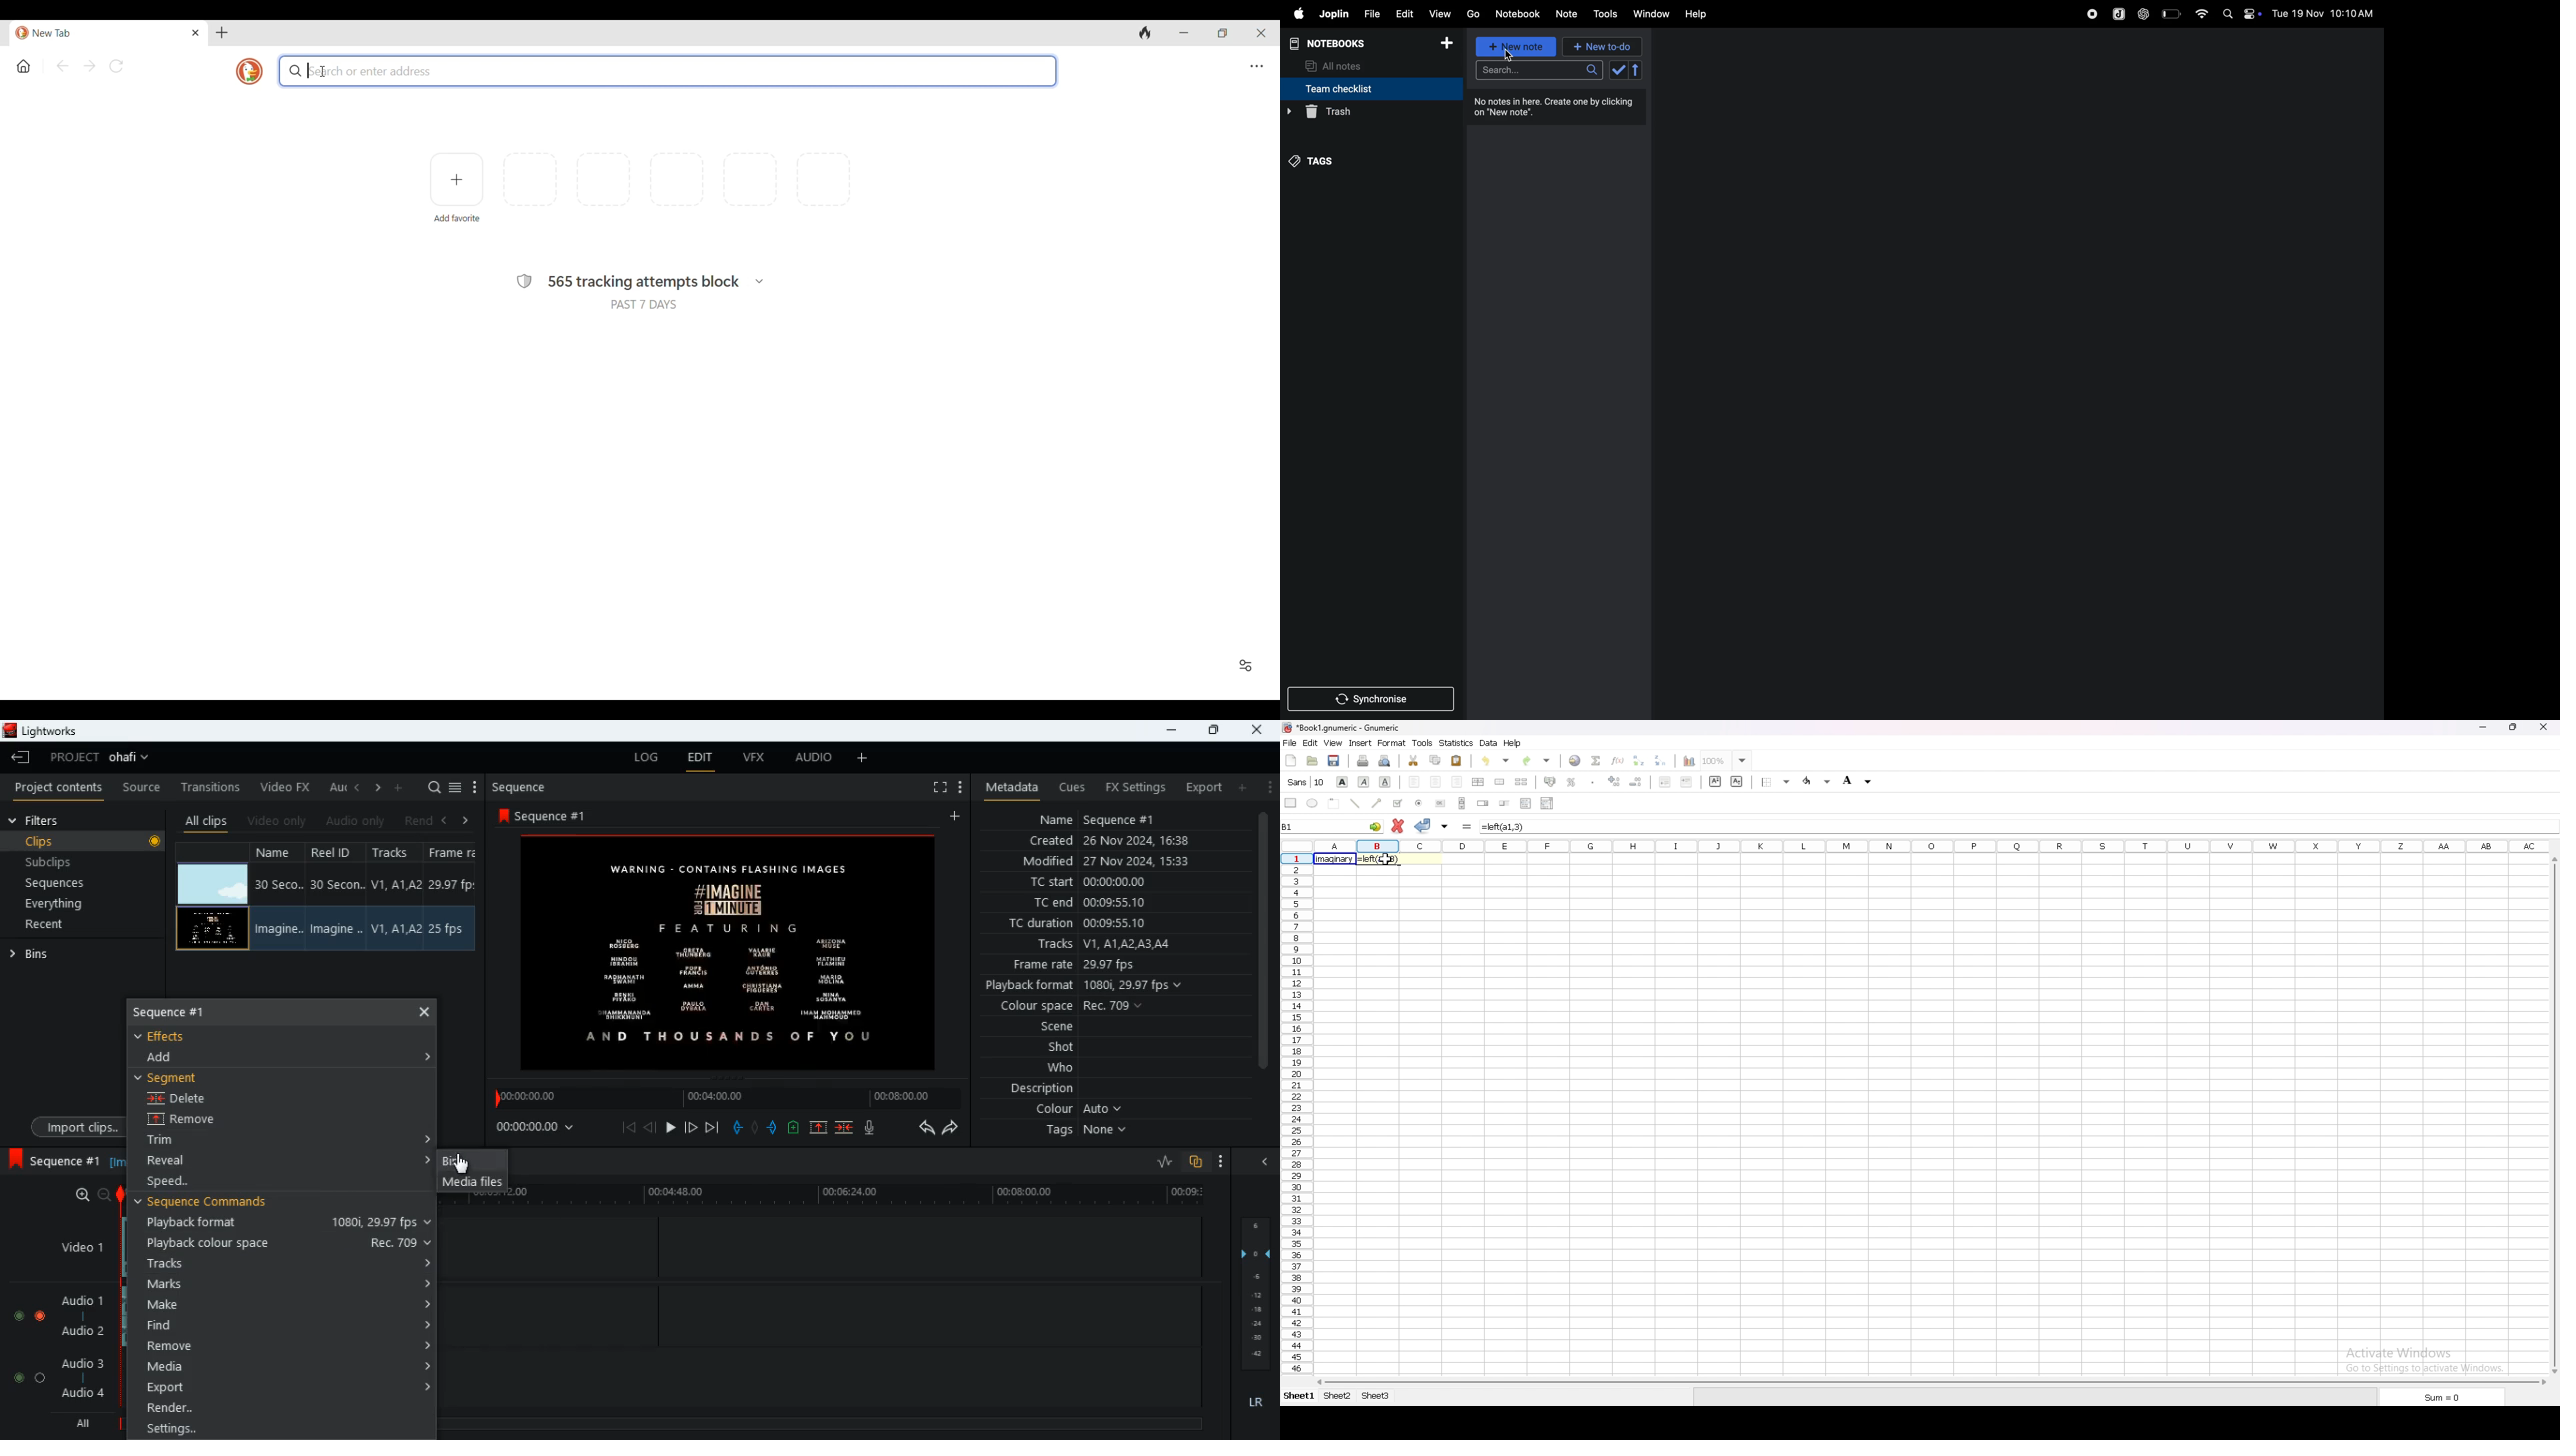  I want to click on view, so click(1333, 743).